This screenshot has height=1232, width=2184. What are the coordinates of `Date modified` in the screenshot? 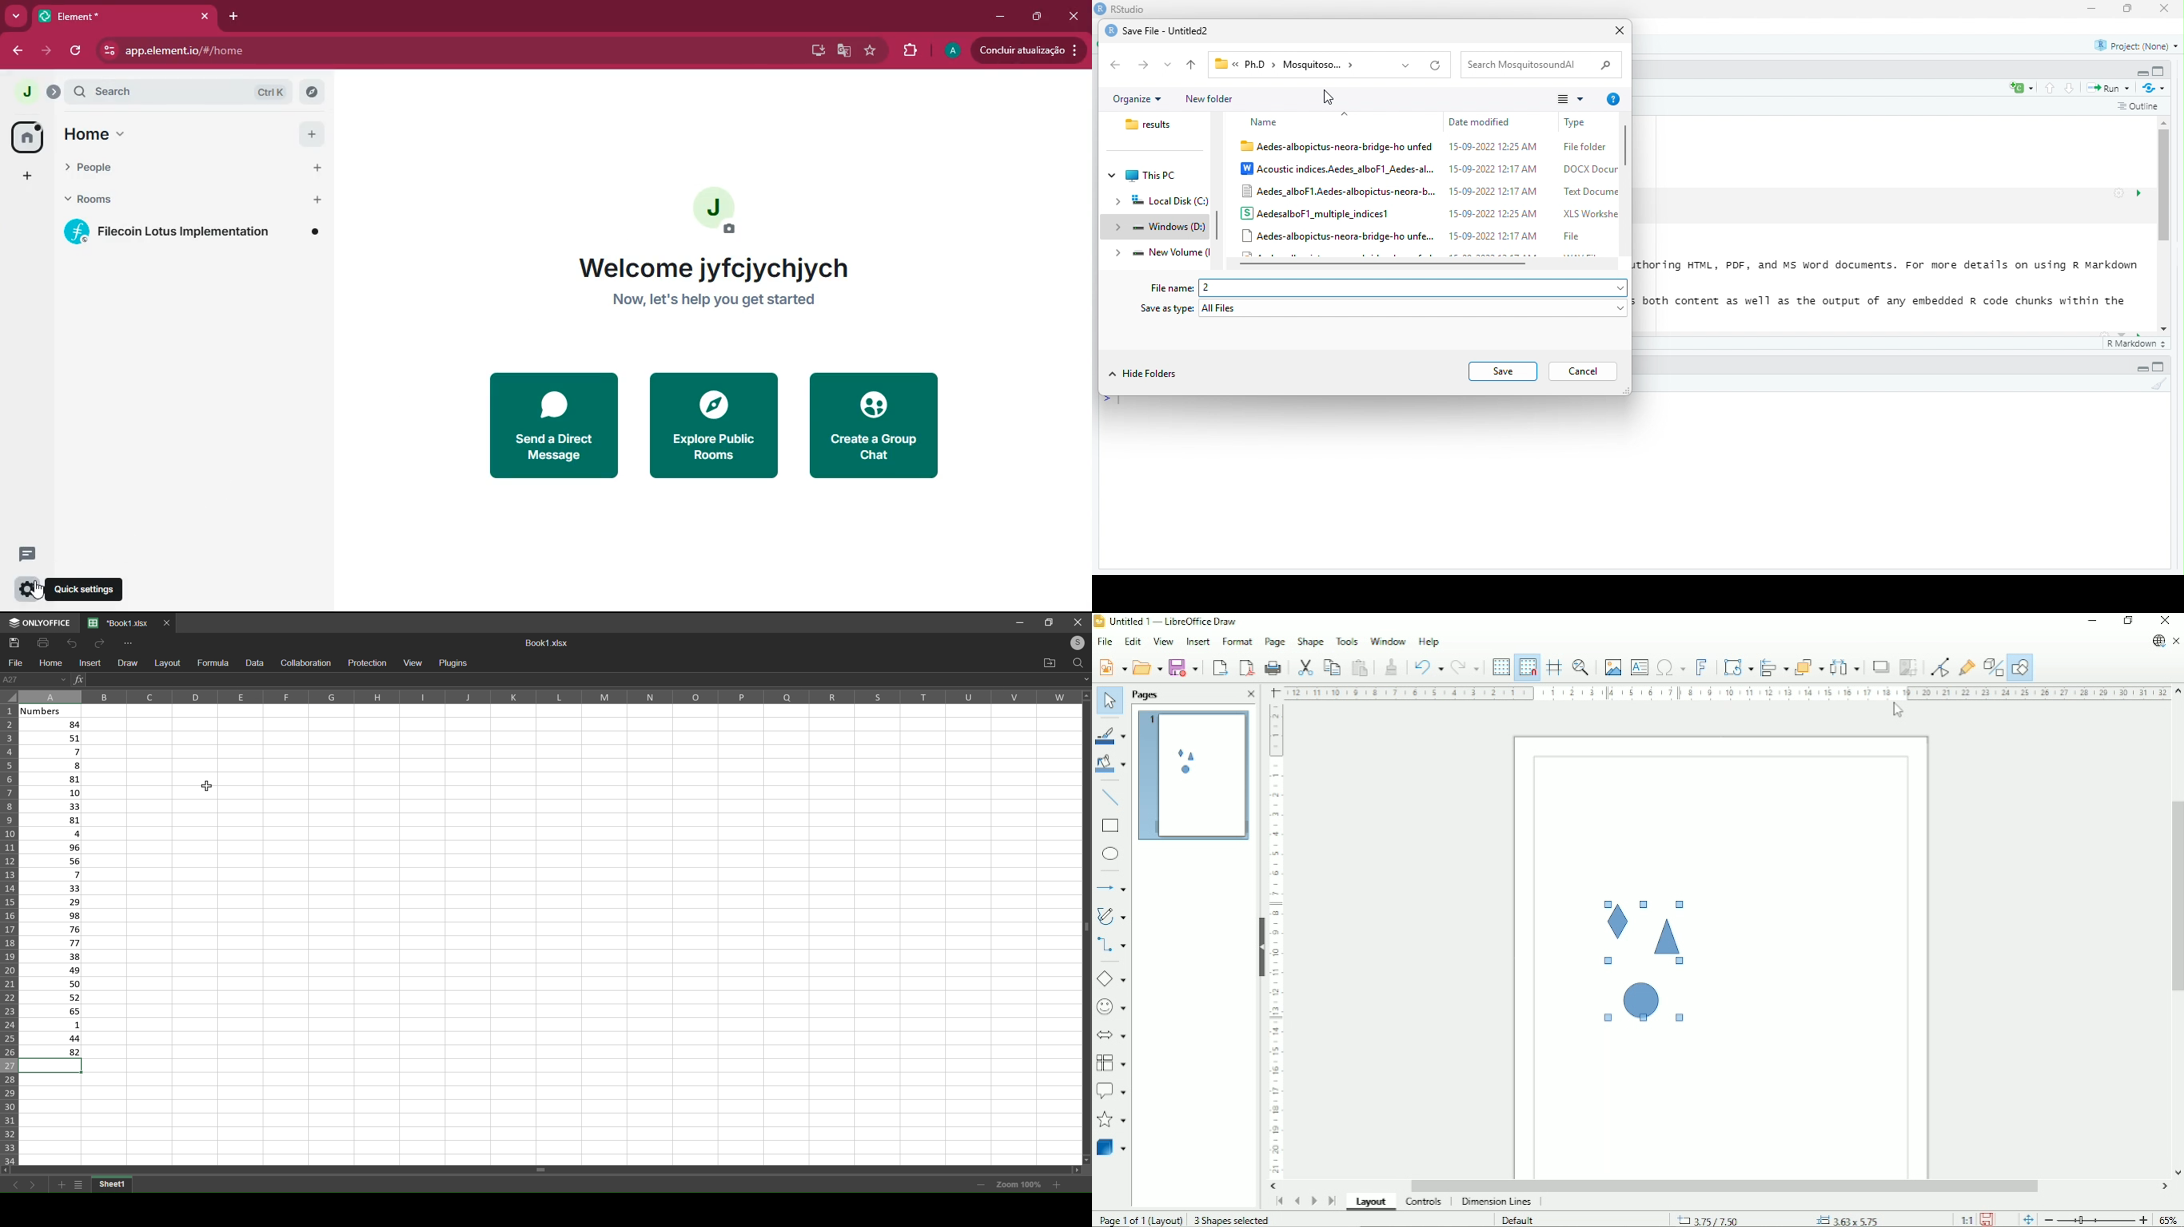 It's located at (1480, 122).